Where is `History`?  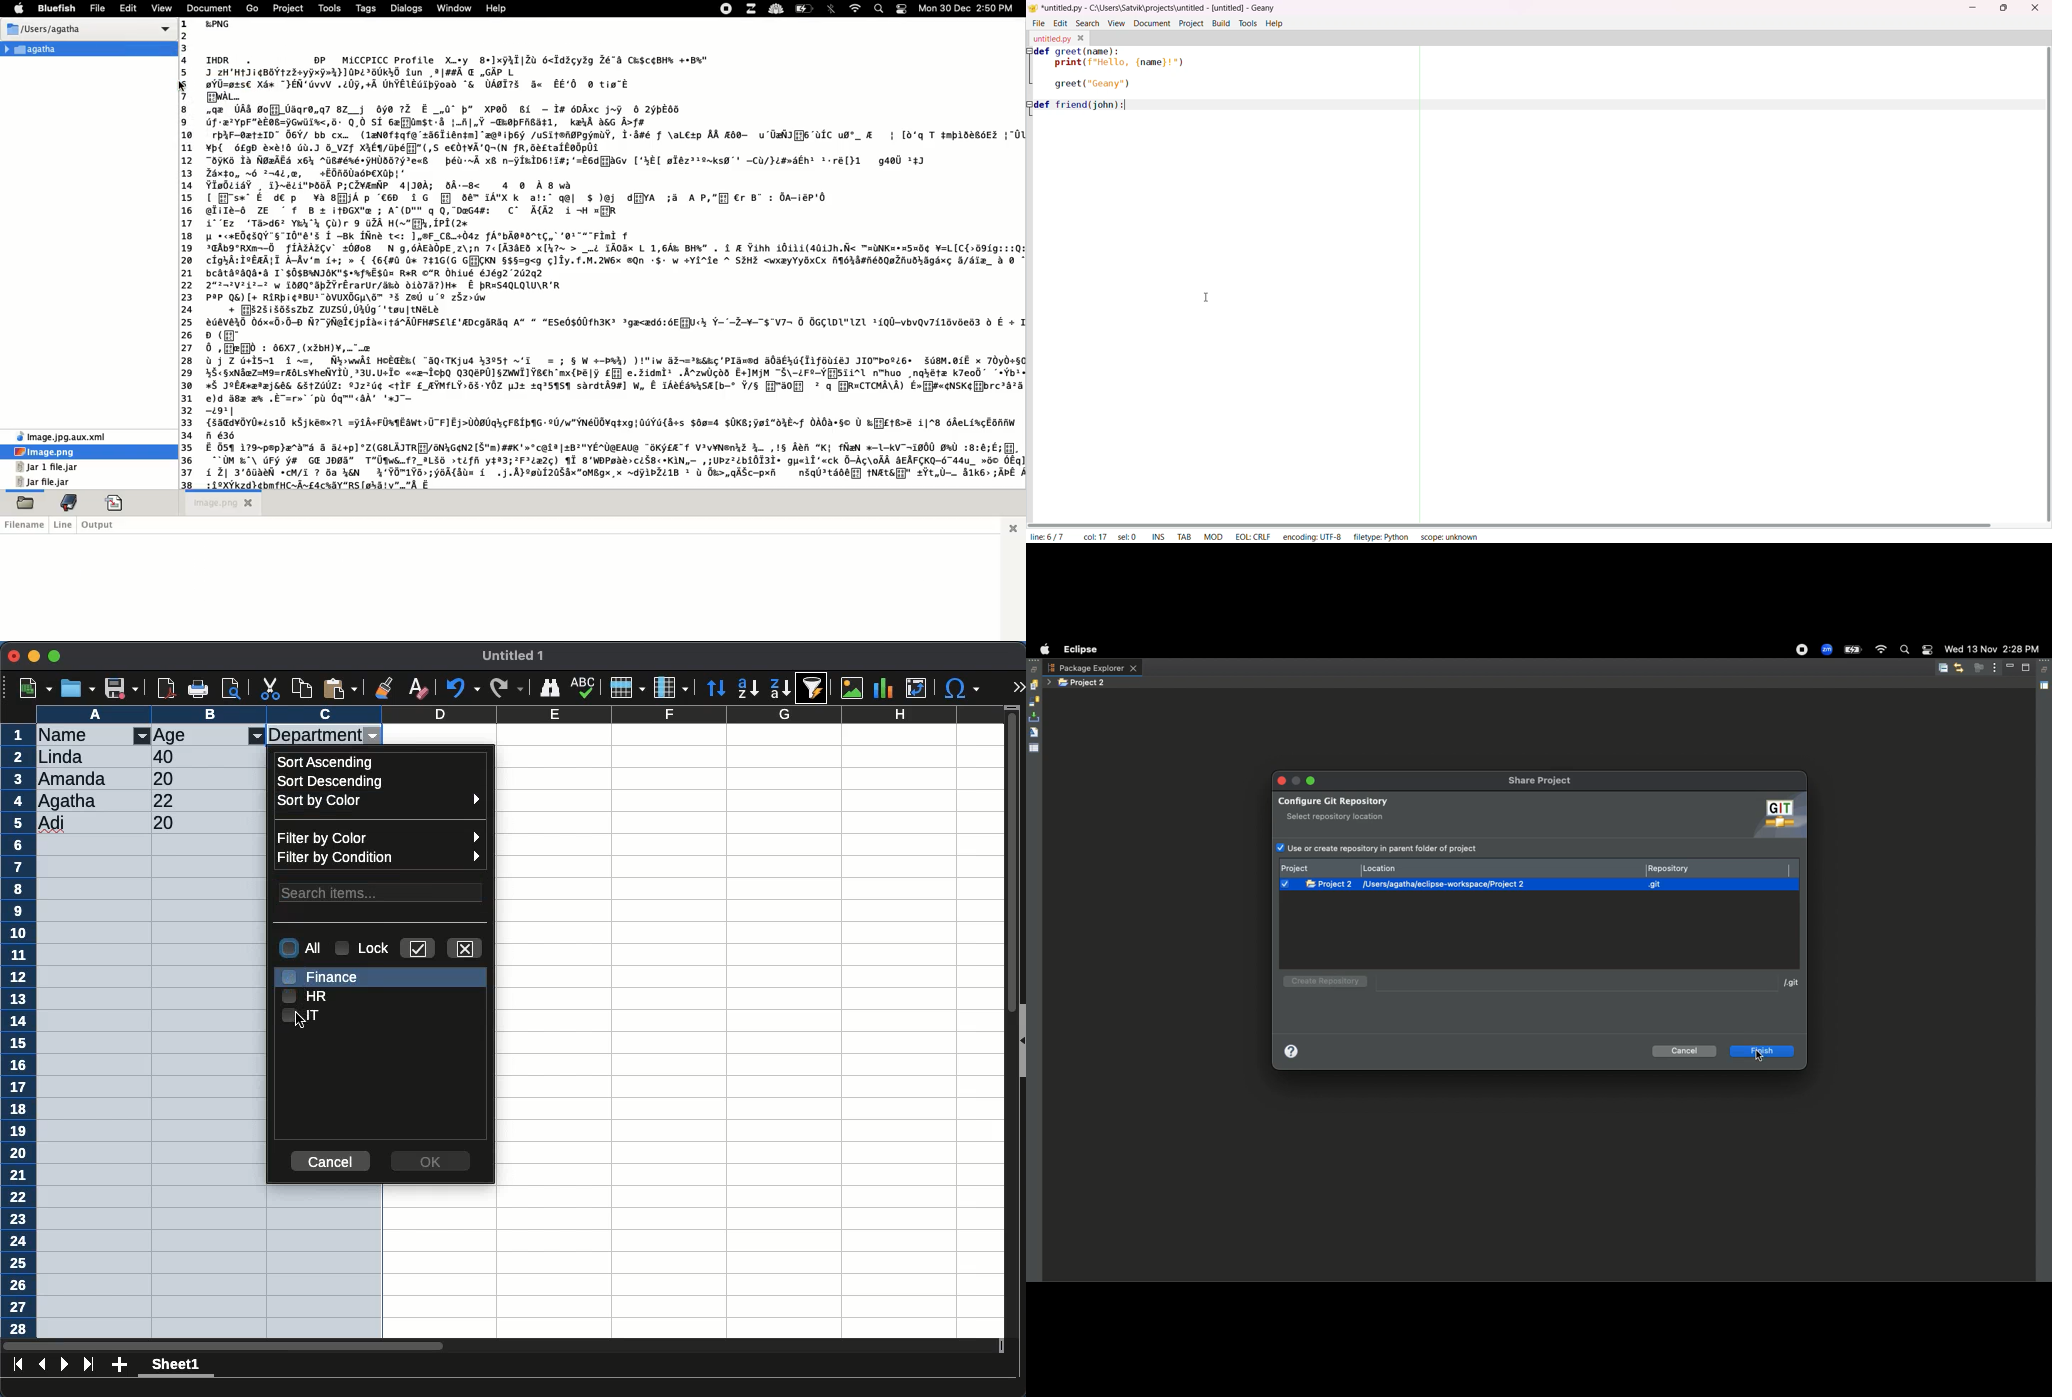 History is located at coordinates (1033, 685).